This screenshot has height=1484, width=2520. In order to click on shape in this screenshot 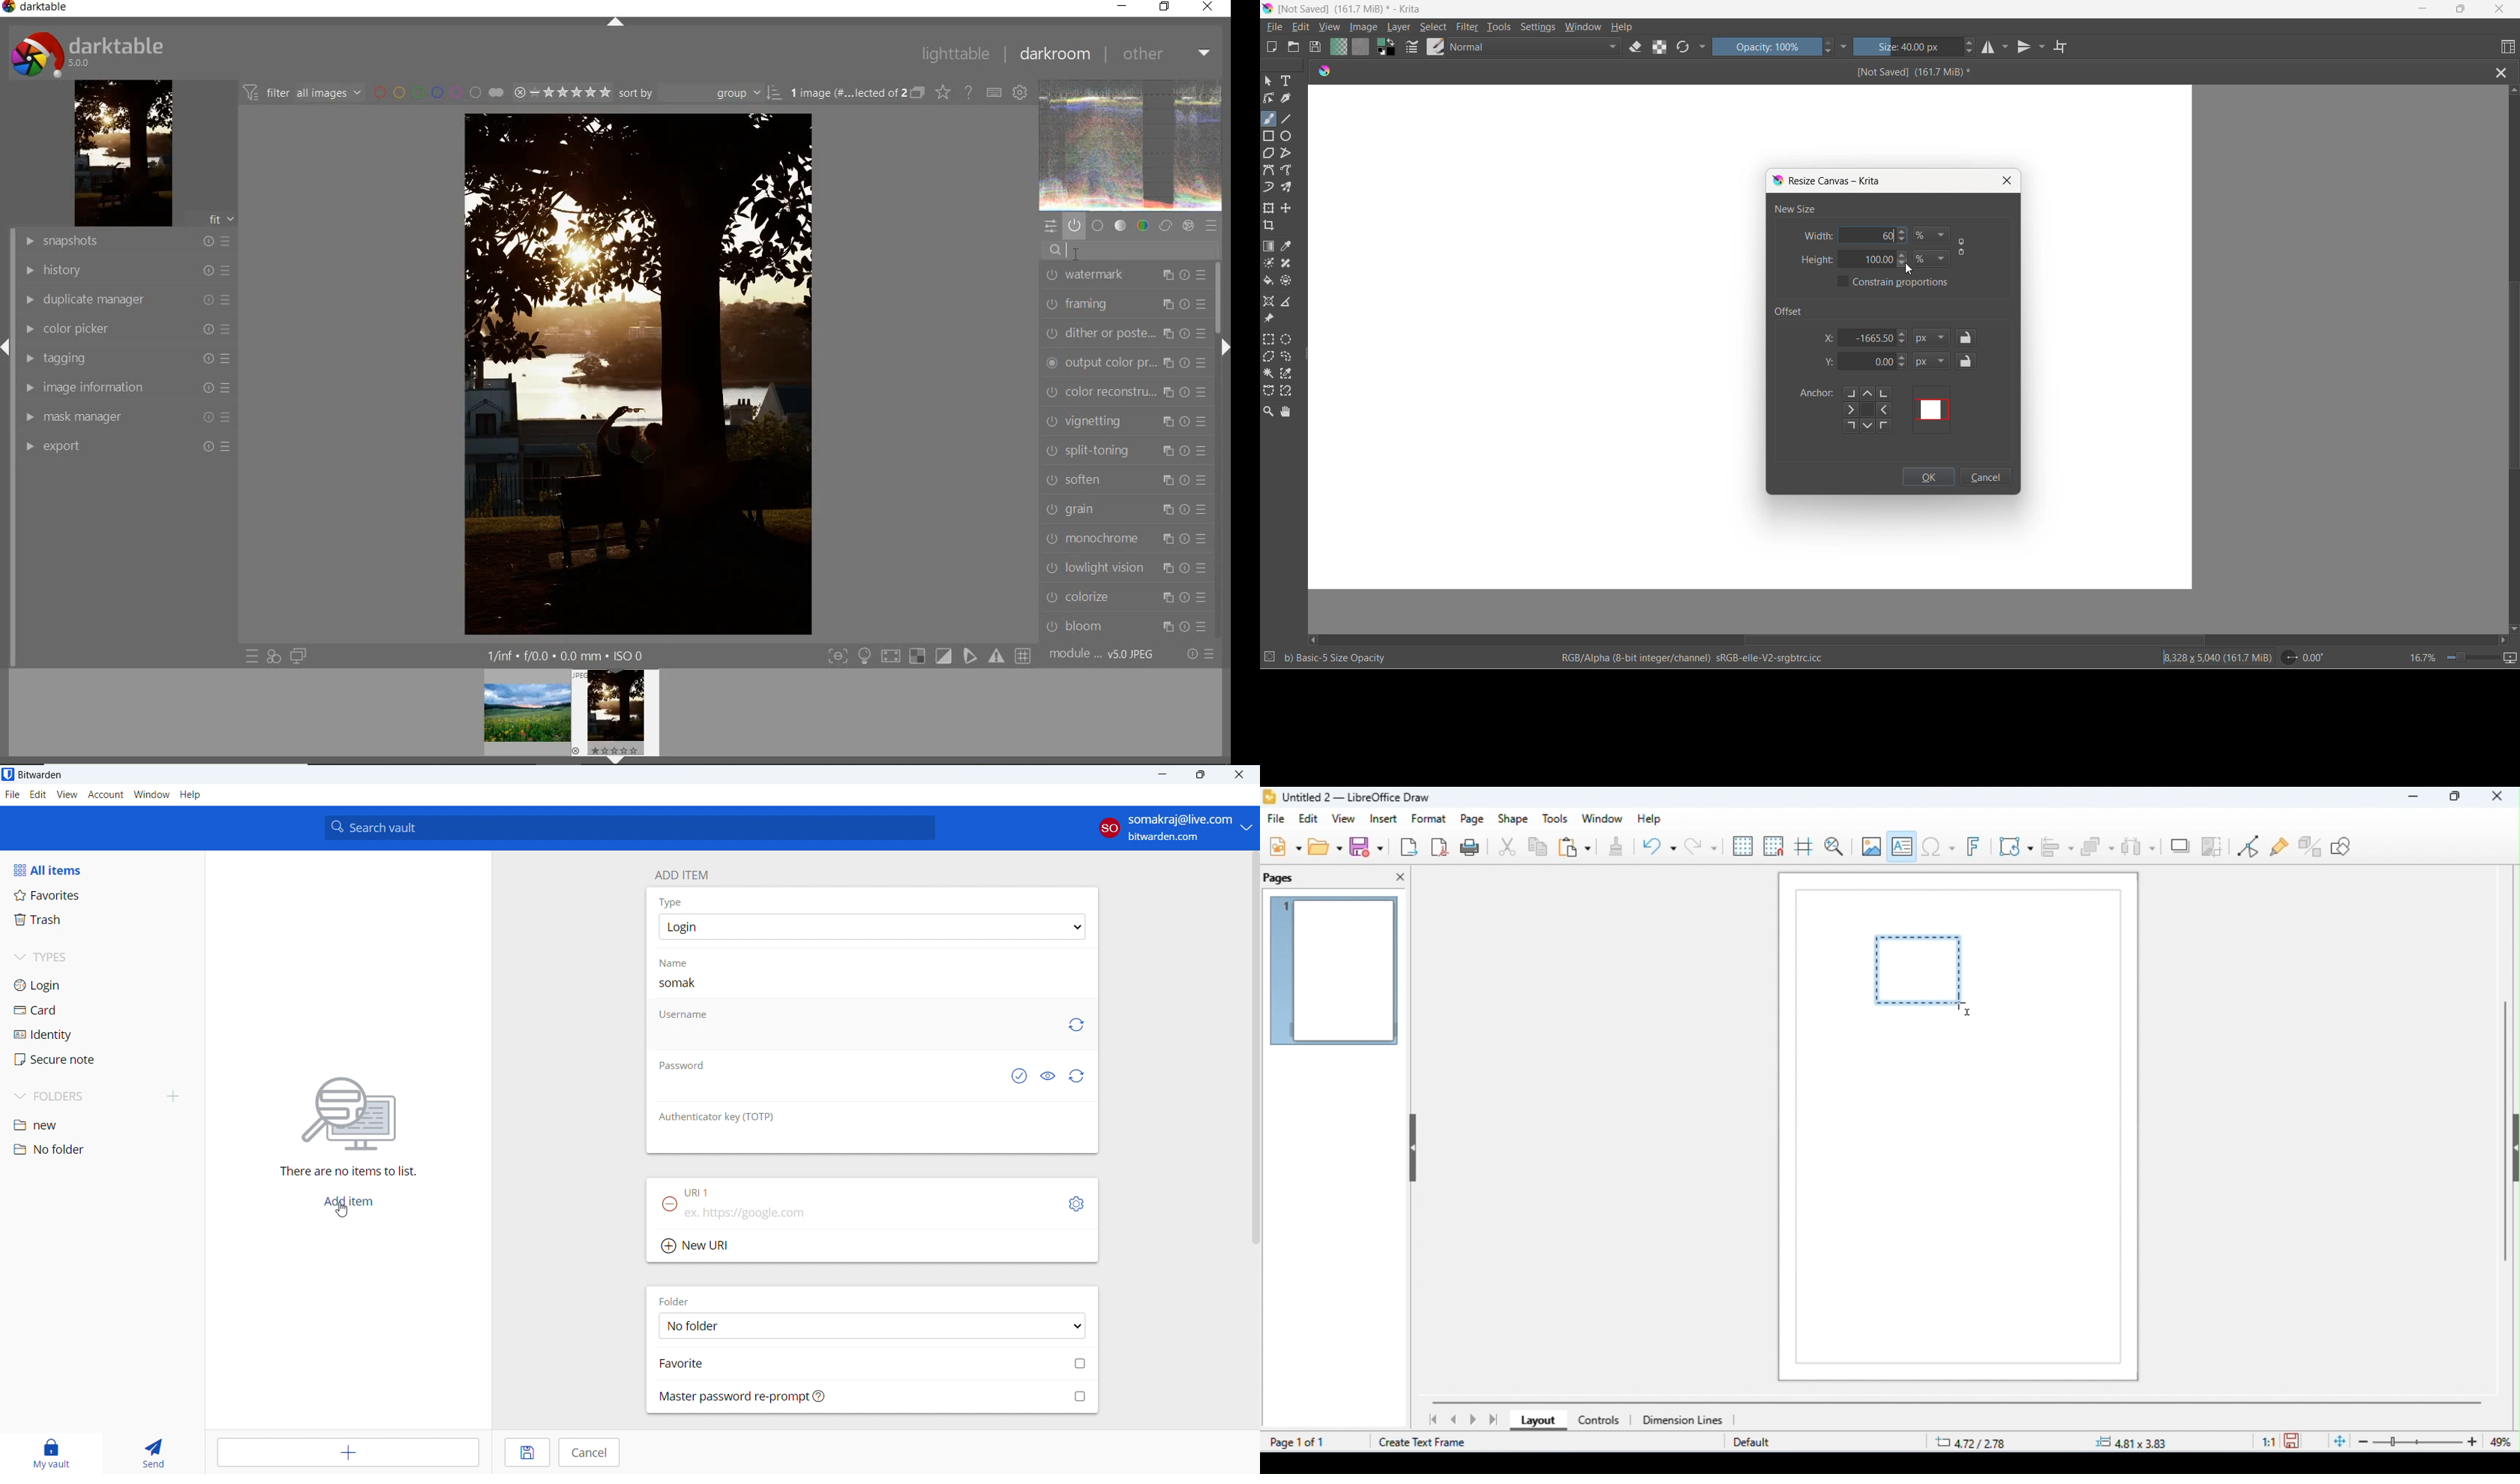, I will do `click(1513, 820)`.